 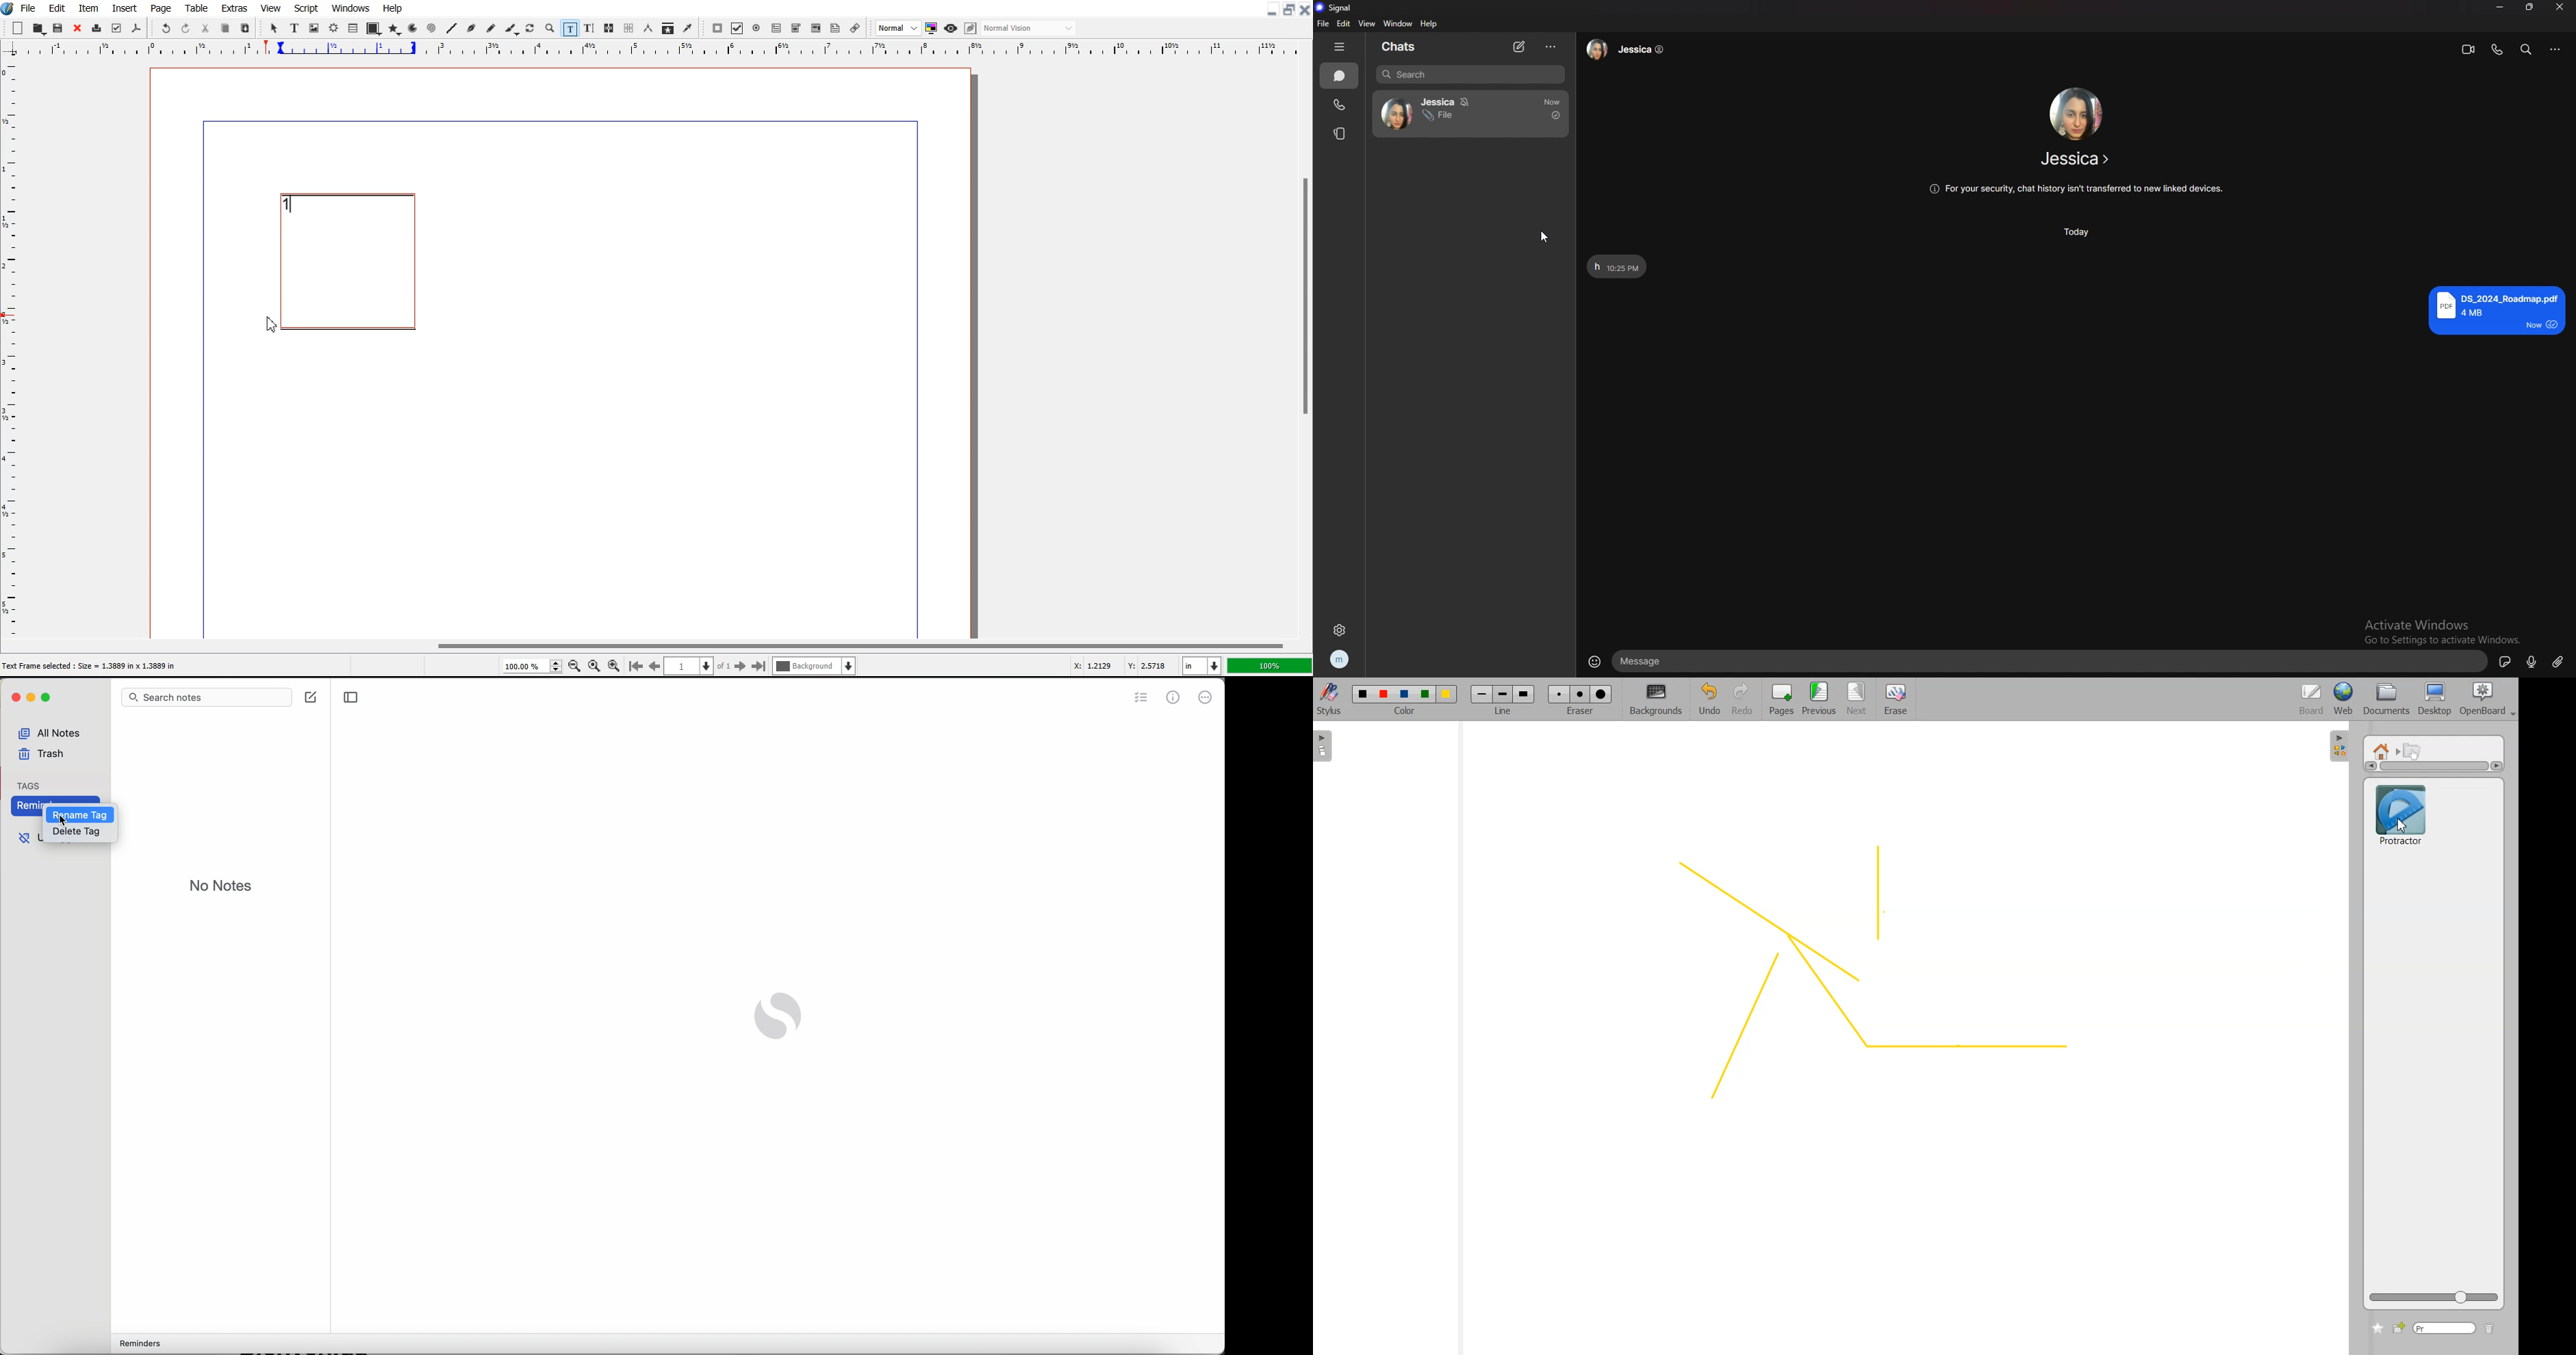 What do you see at coordinates (334, 27) in the screenshot?
I see `Render frame` at bounding box center [334, 27].